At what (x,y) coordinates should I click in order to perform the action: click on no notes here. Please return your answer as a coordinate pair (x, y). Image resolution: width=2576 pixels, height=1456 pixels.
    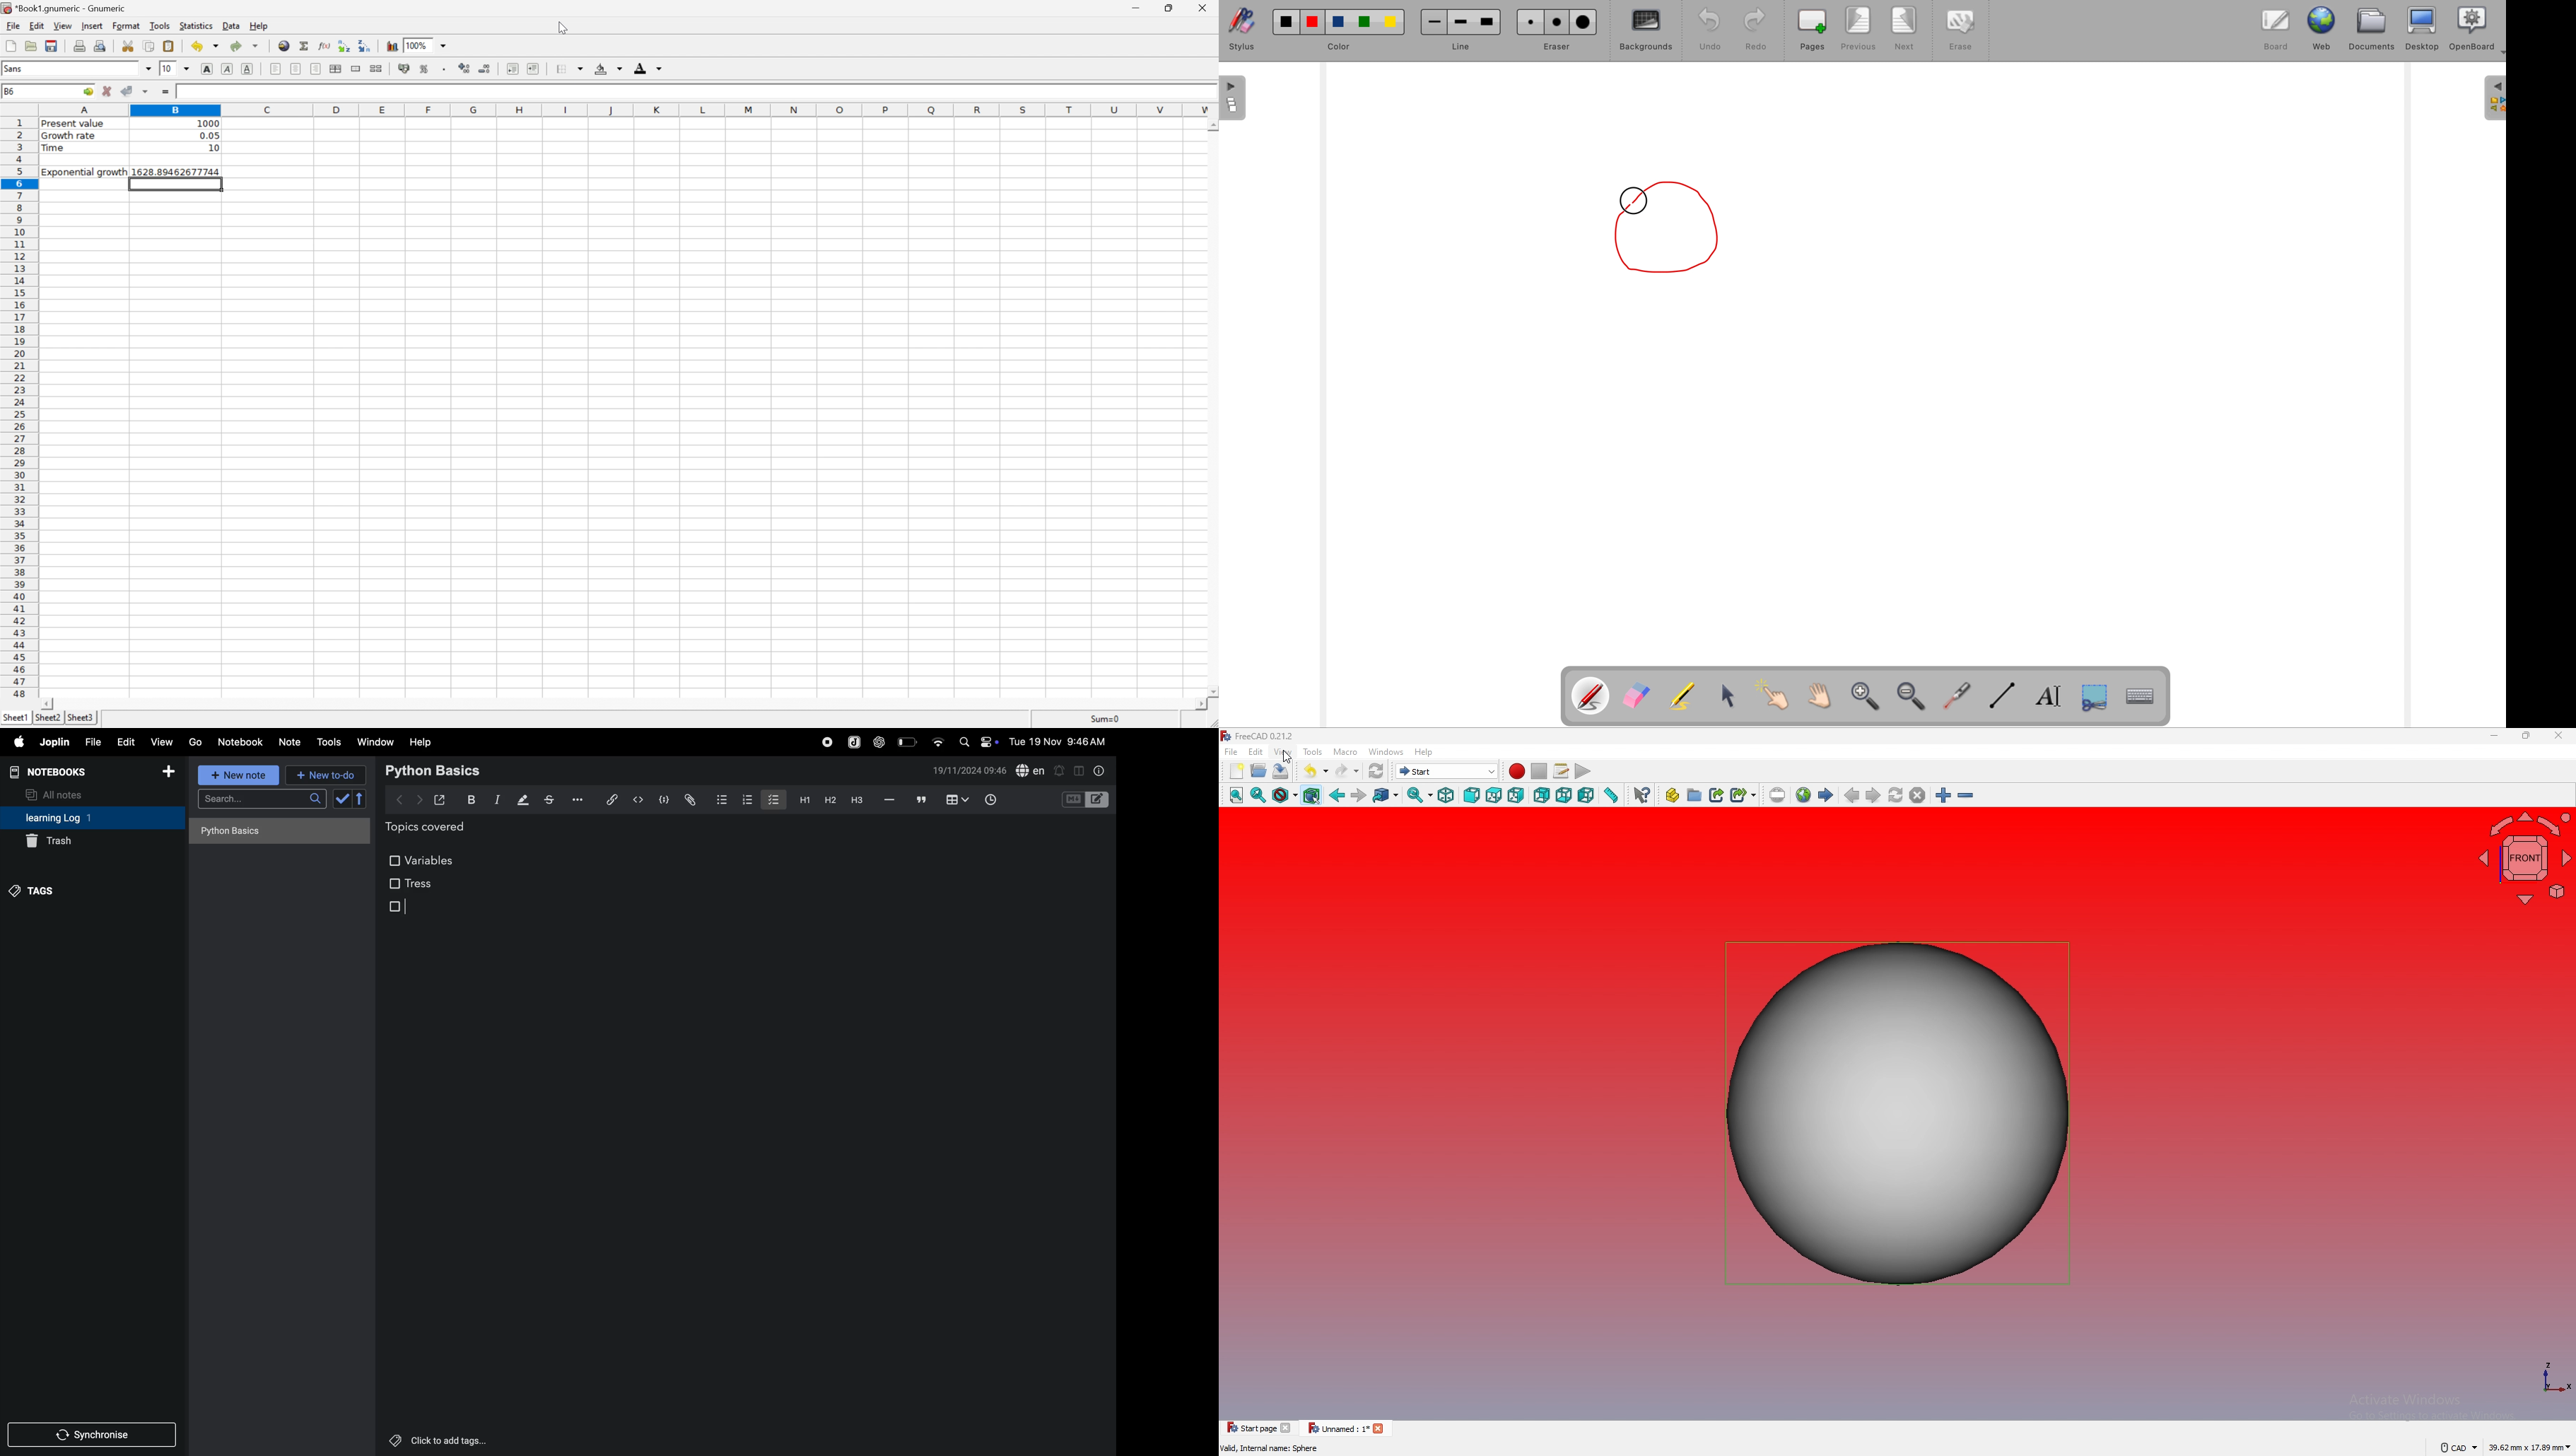
    Looking at the image, I should click on (276, 834).